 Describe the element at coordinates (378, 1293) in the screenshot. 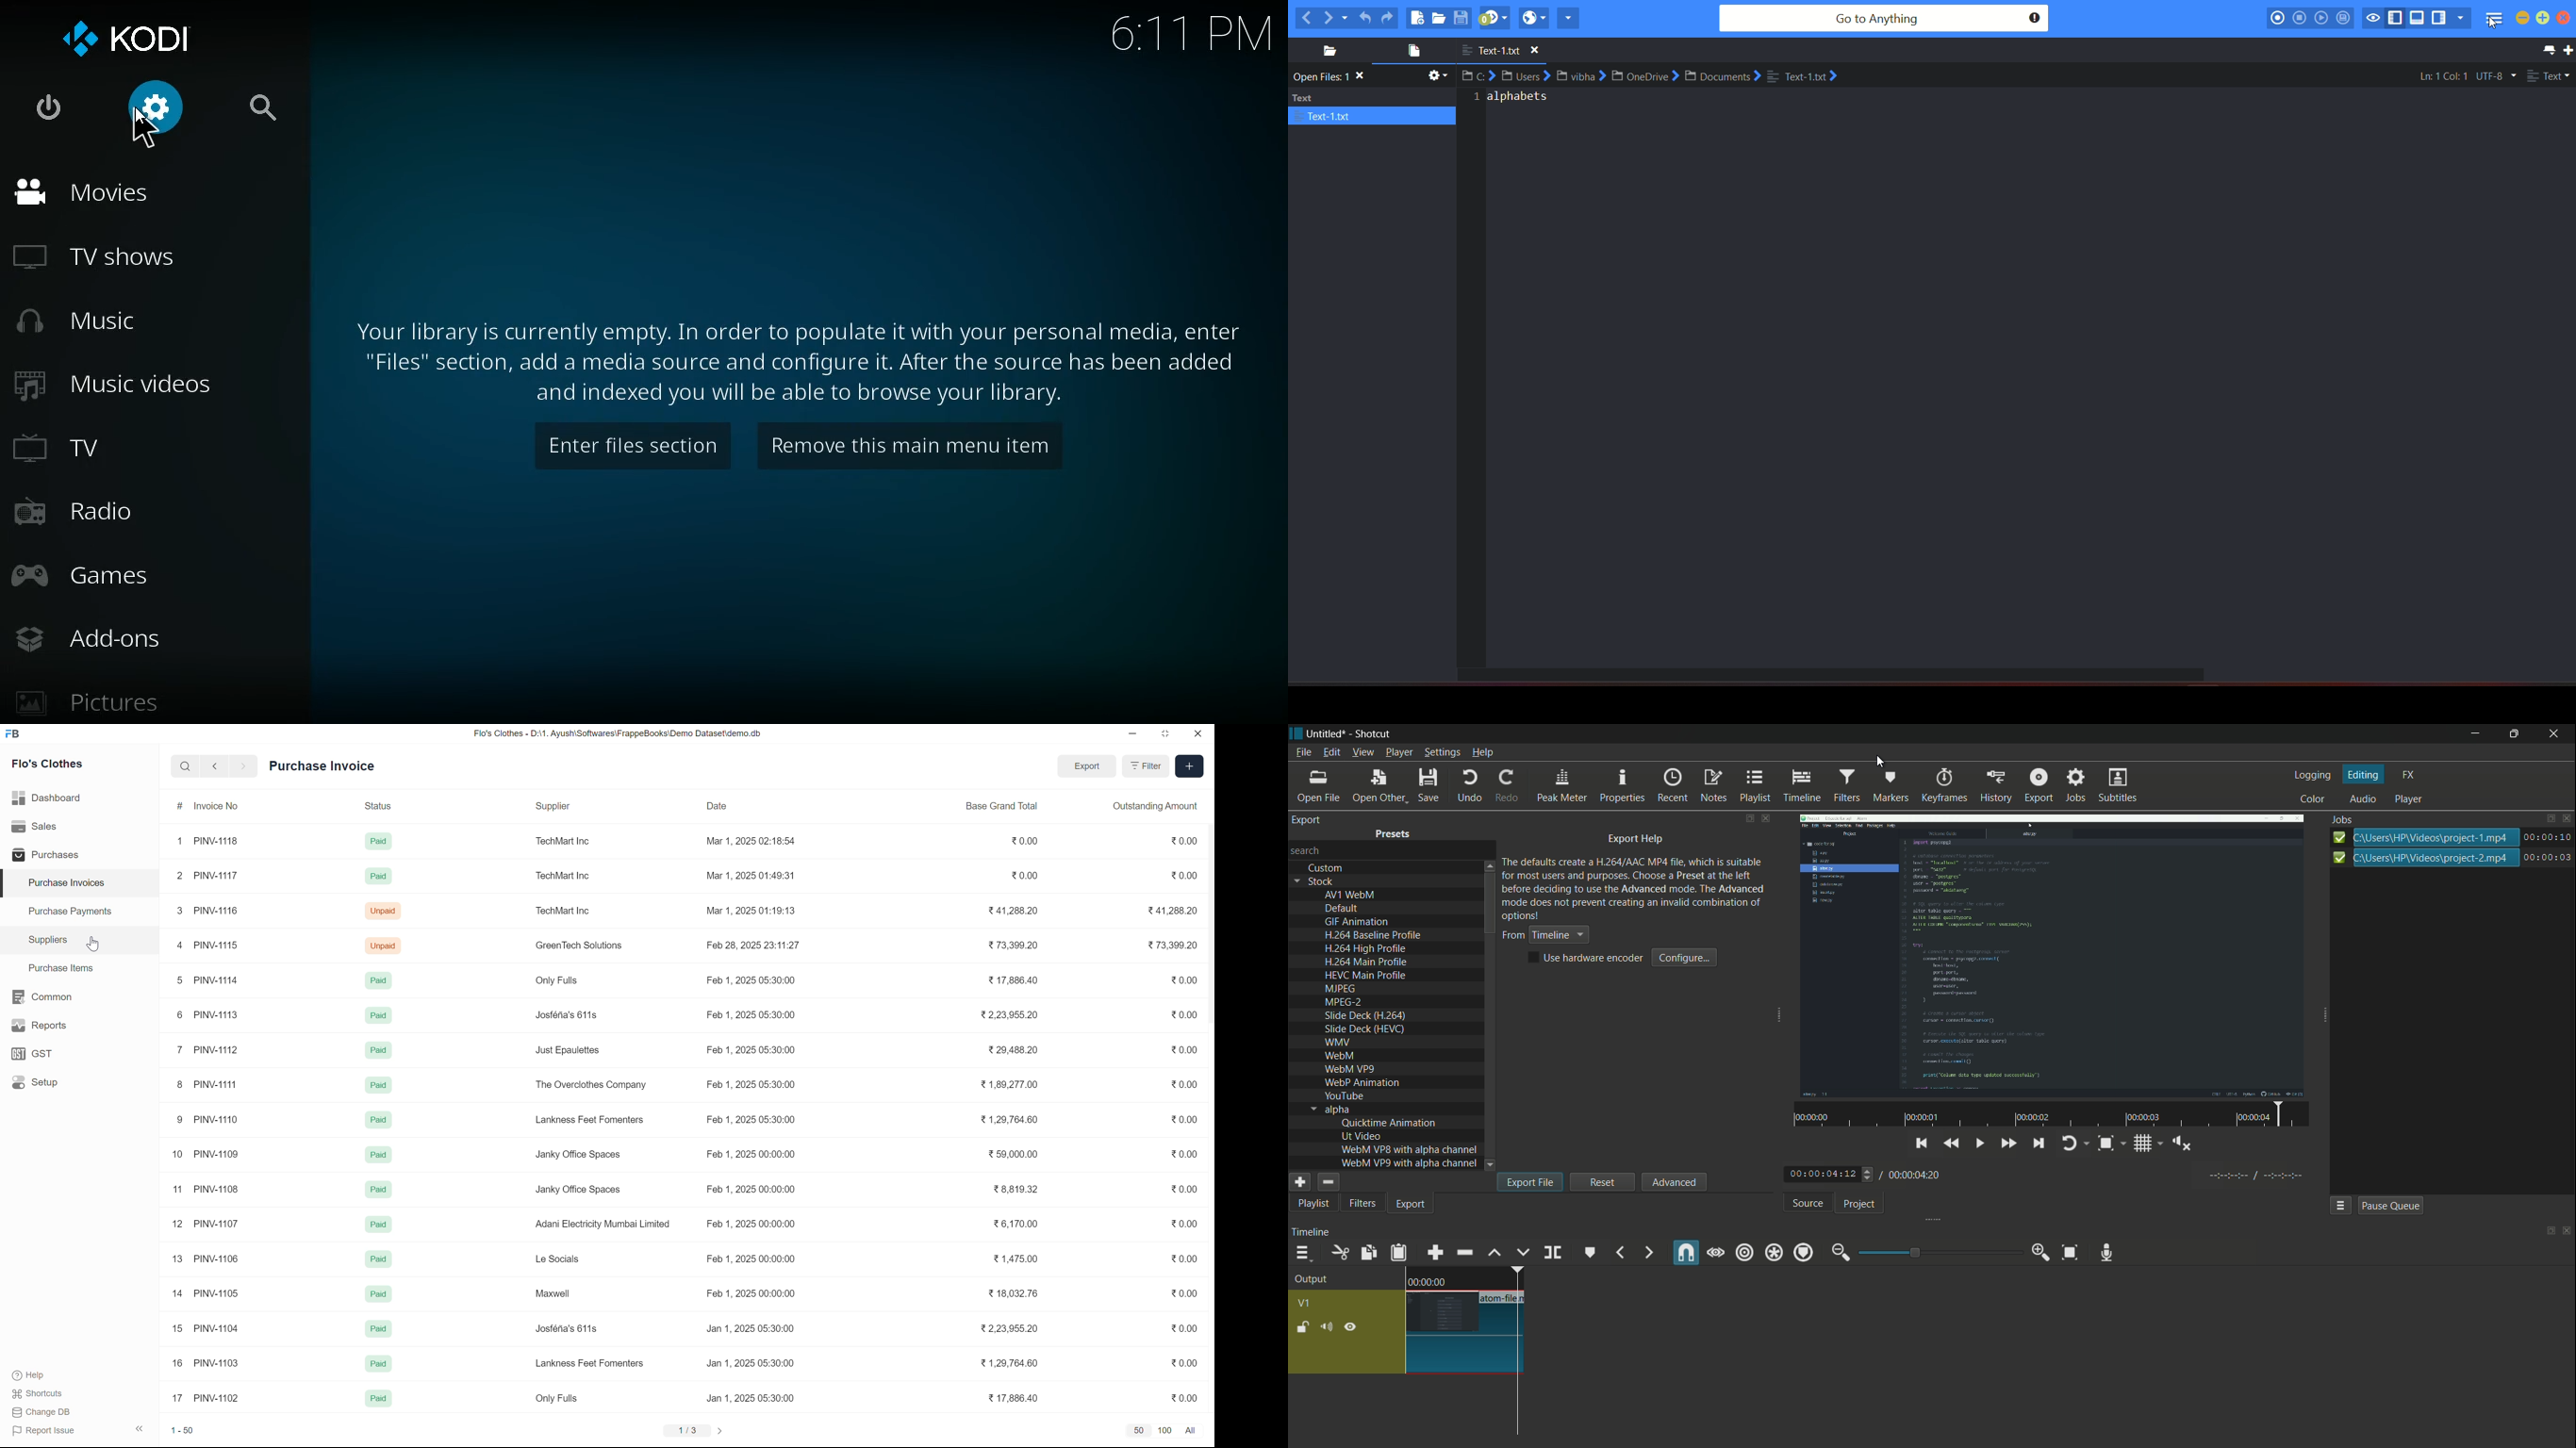

I see `Paid` at that location.